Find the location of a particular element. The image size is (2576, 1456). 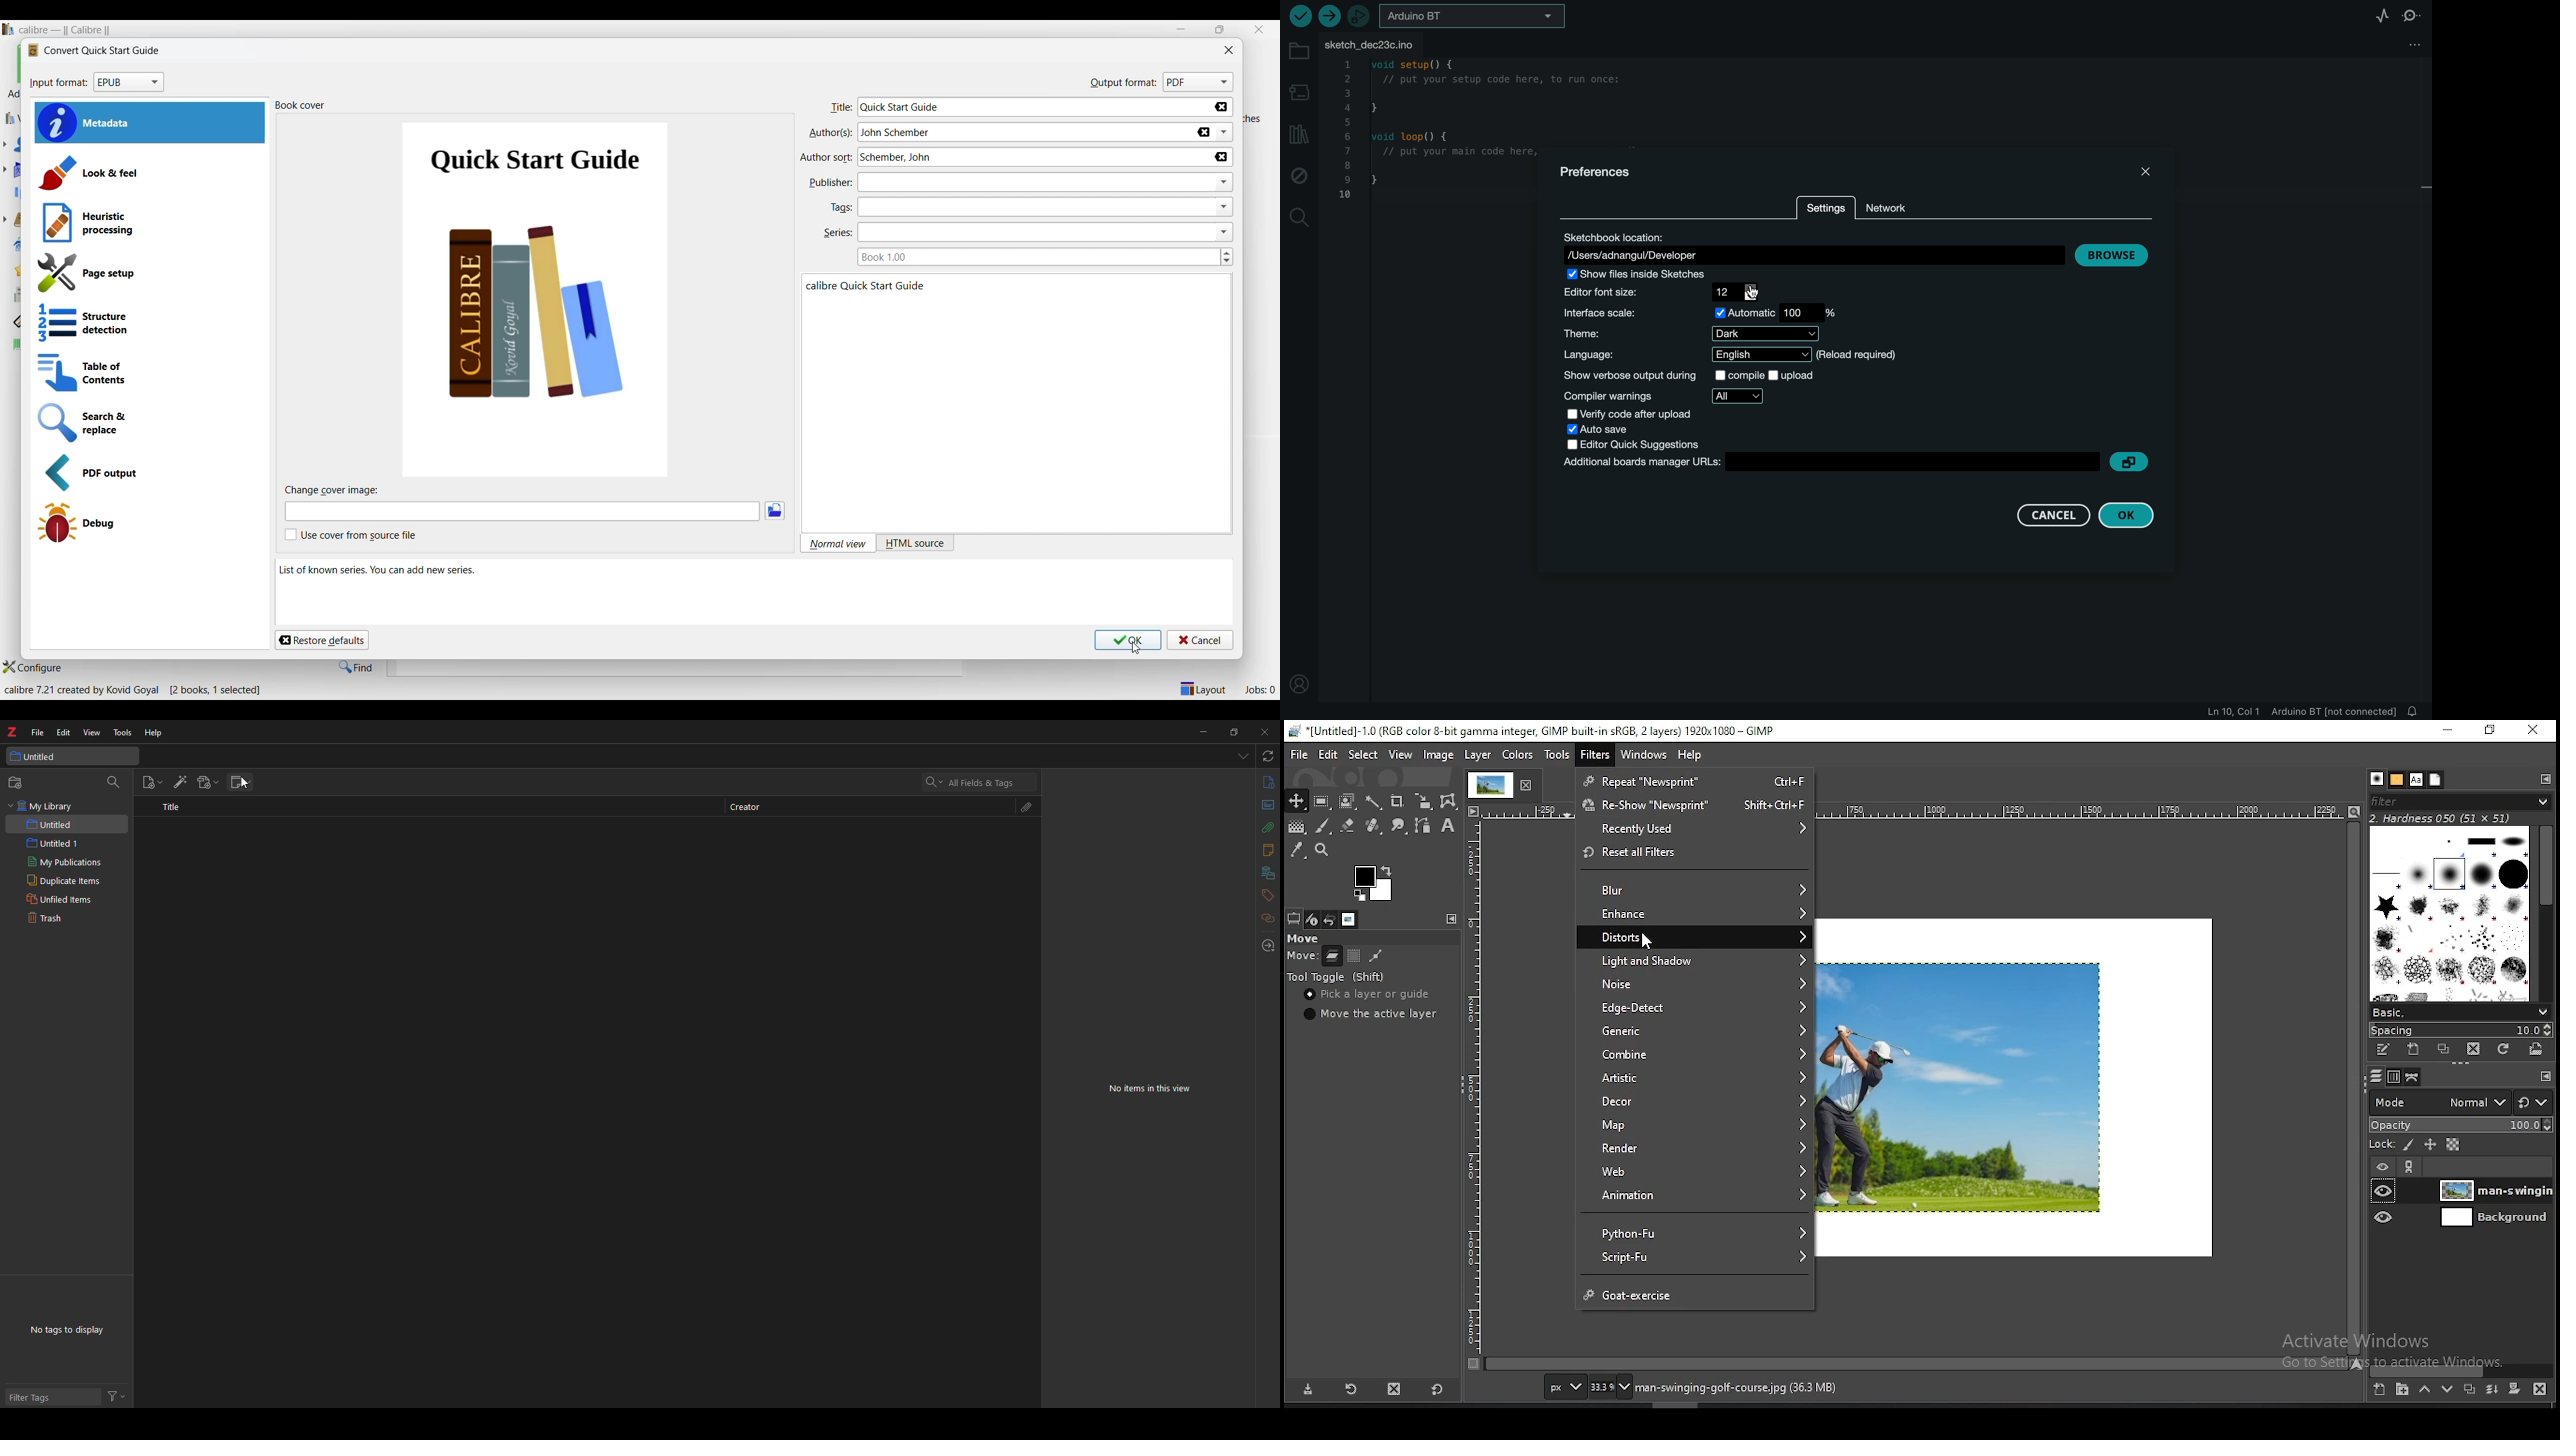

delete layer is located at coordinates (2544, 1389).